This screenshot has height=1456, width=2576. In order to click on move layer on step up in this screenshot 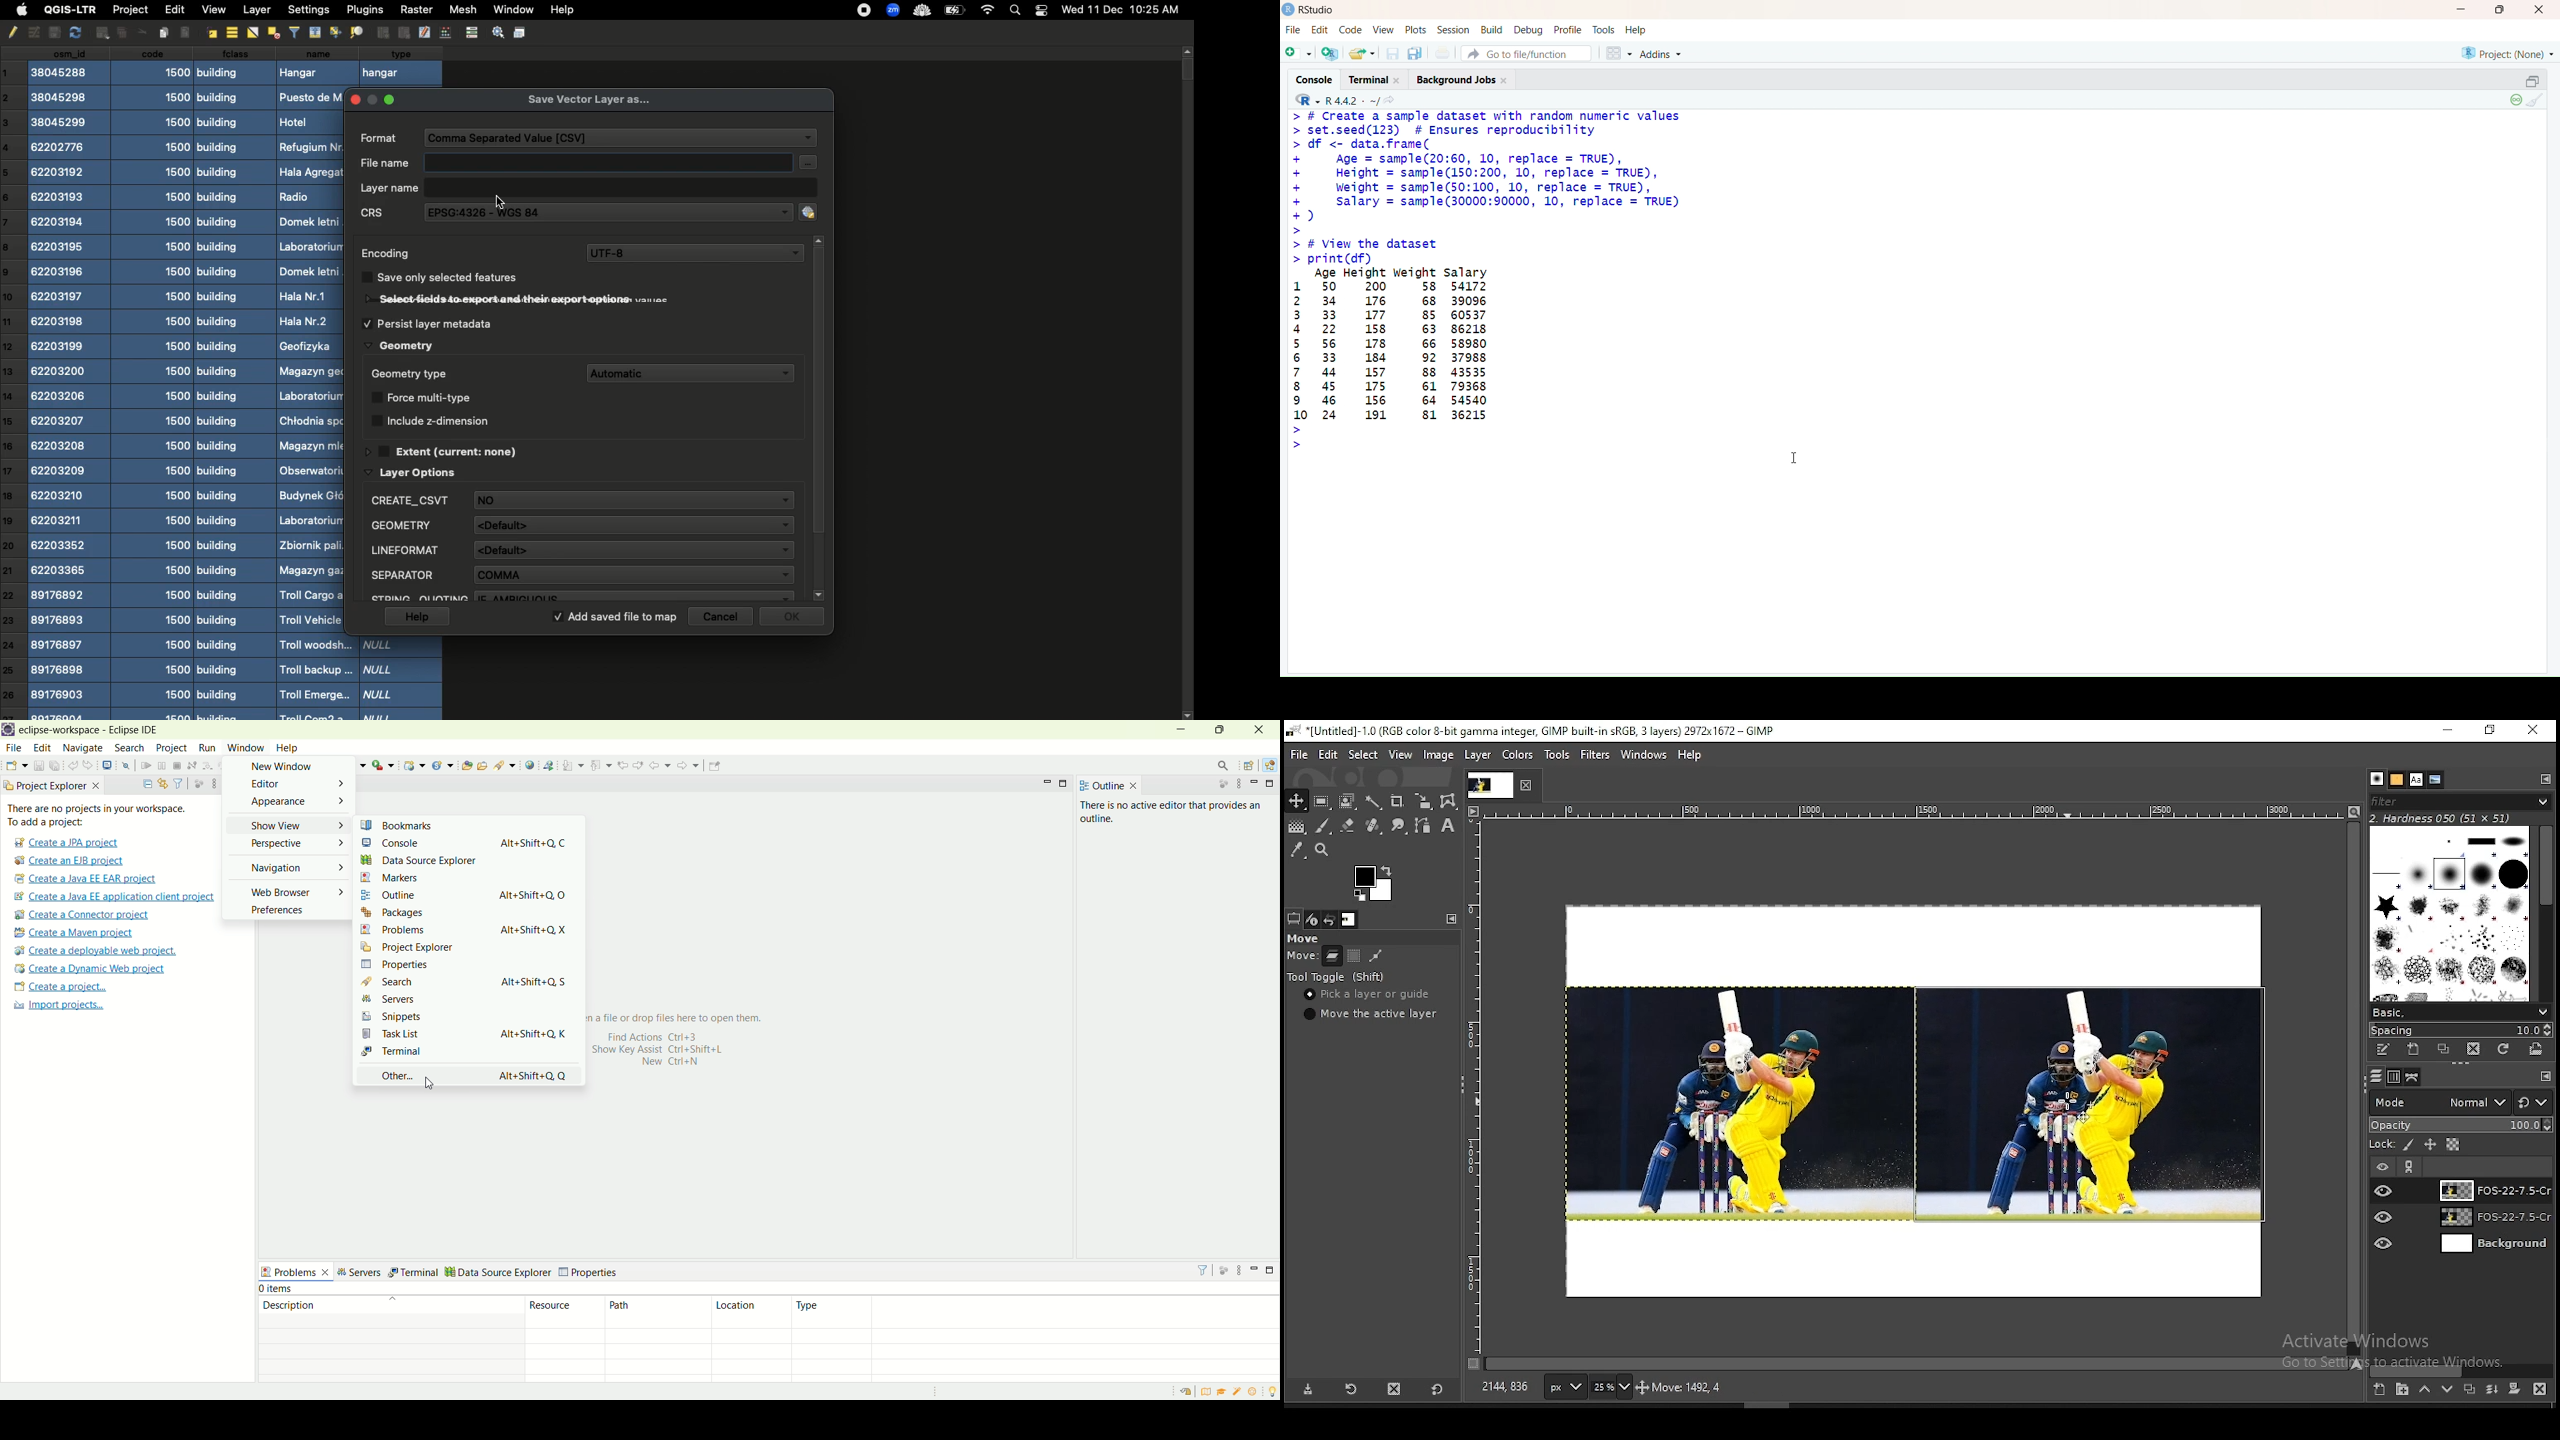, I will do `click(2424, 1391)`.